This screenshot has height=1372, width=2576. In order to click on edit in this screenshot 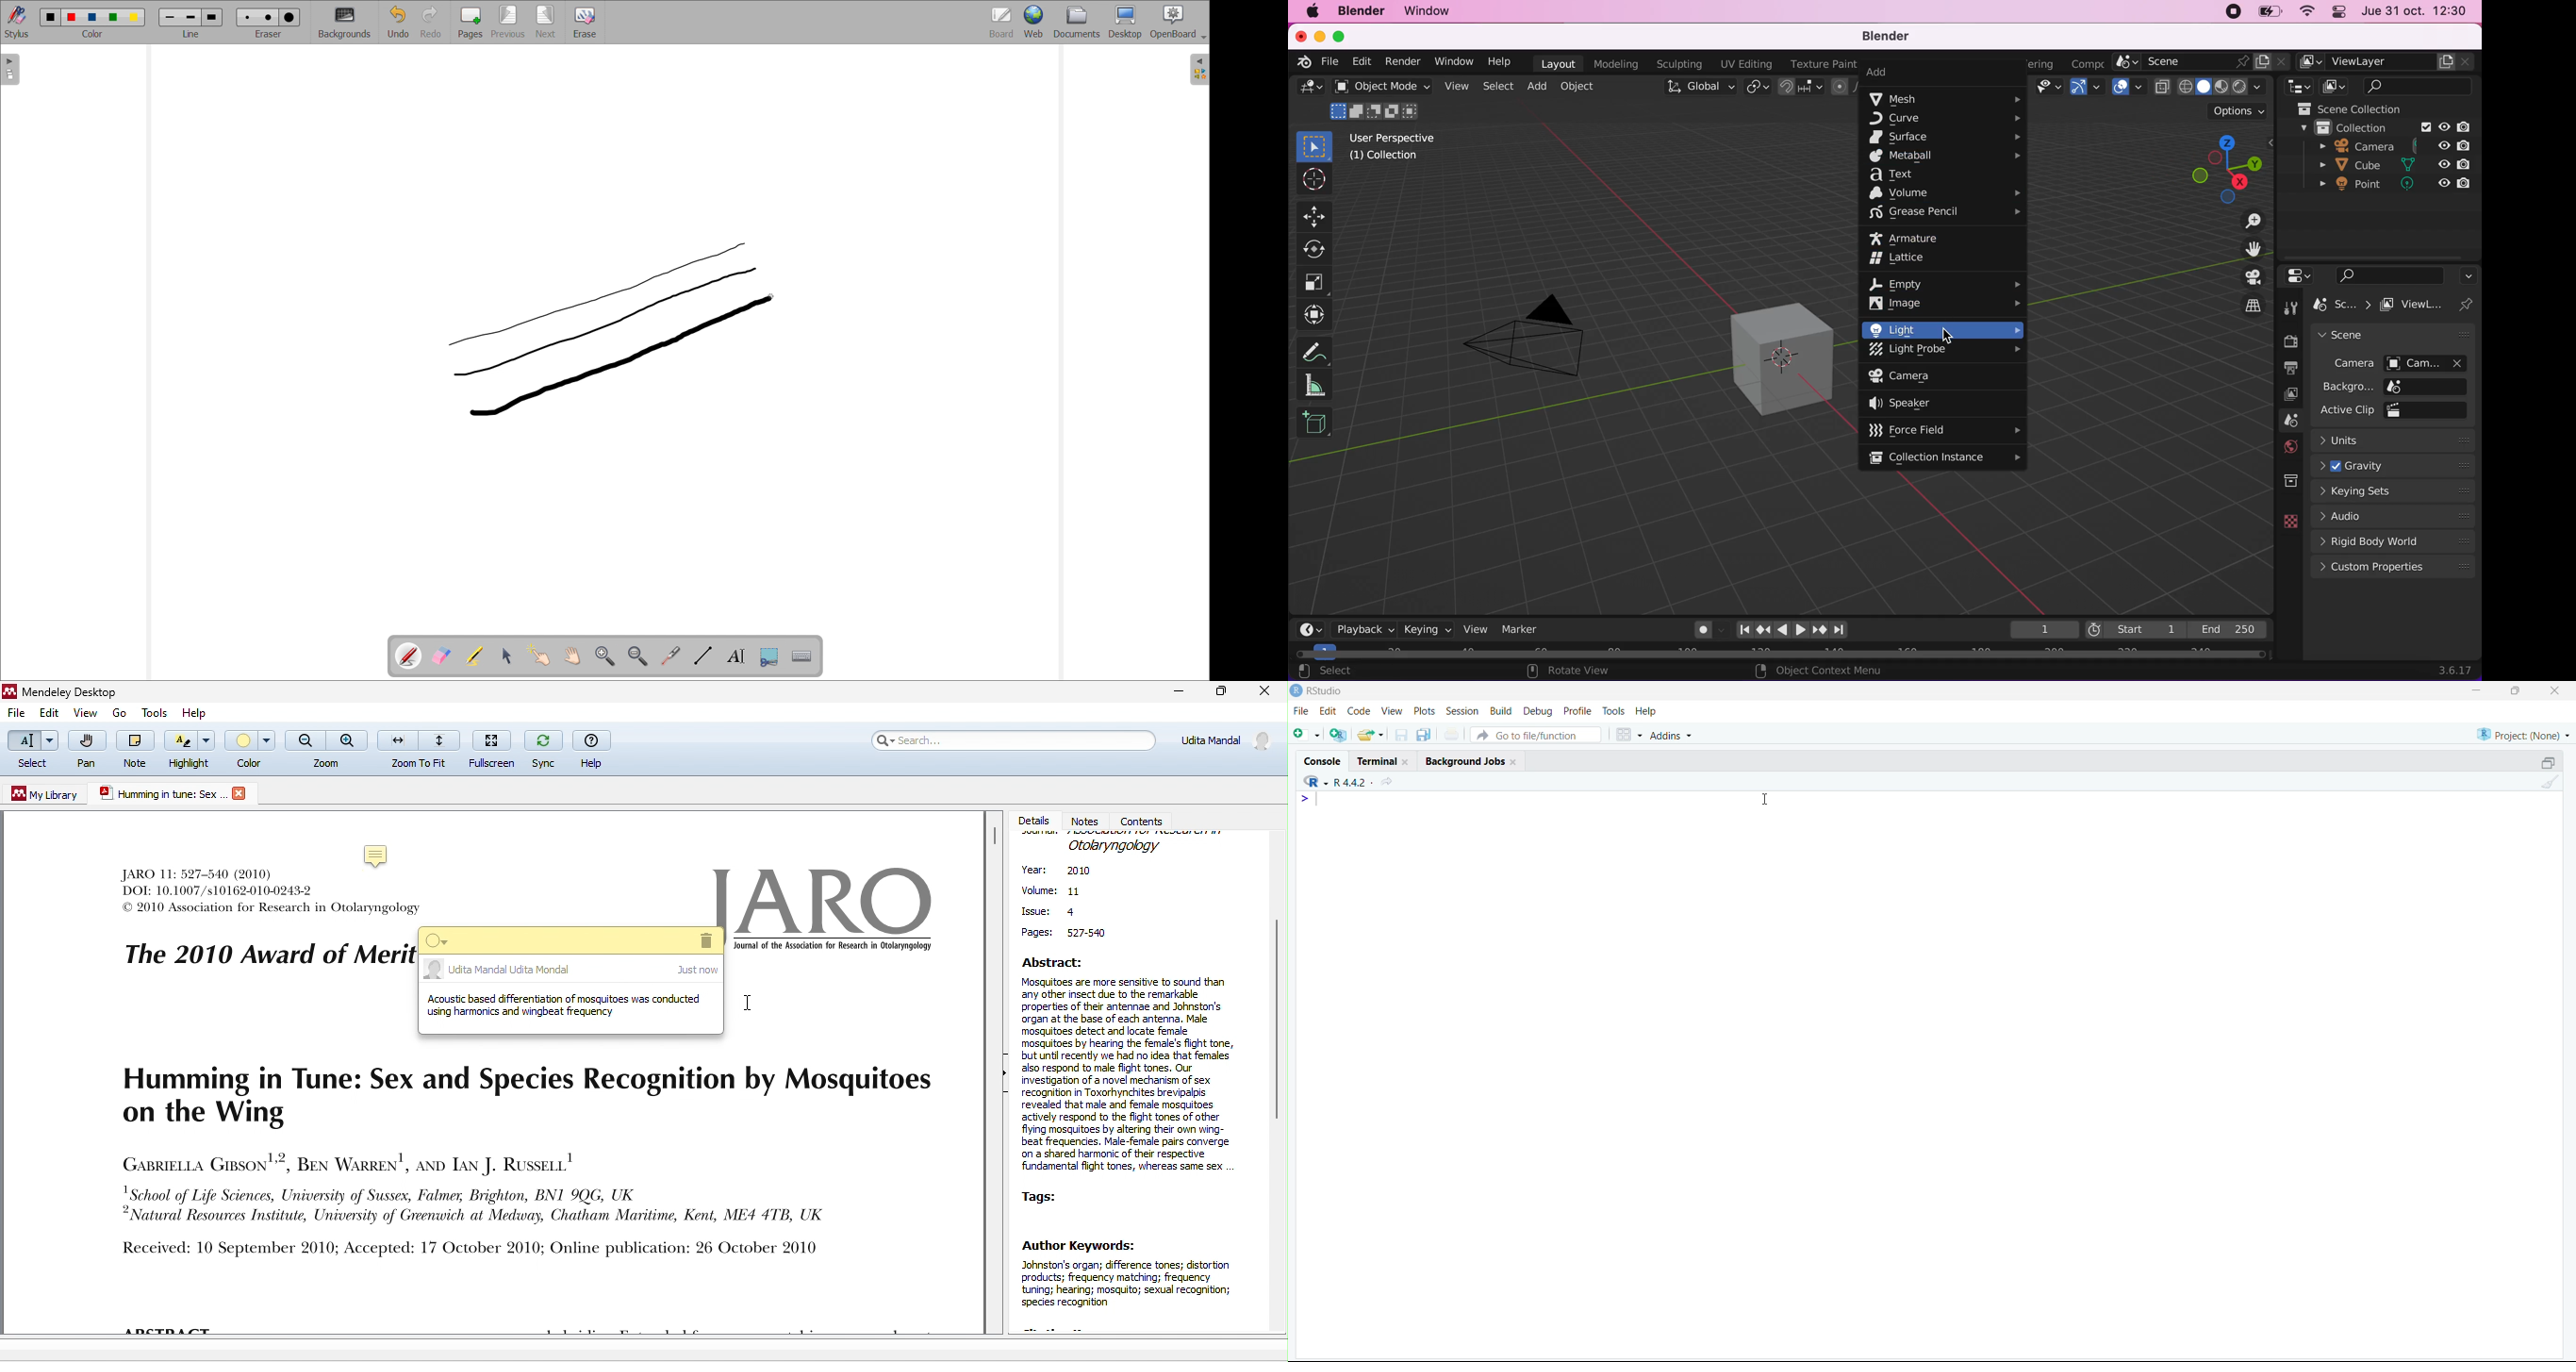, I will do `click(50, 715)`.